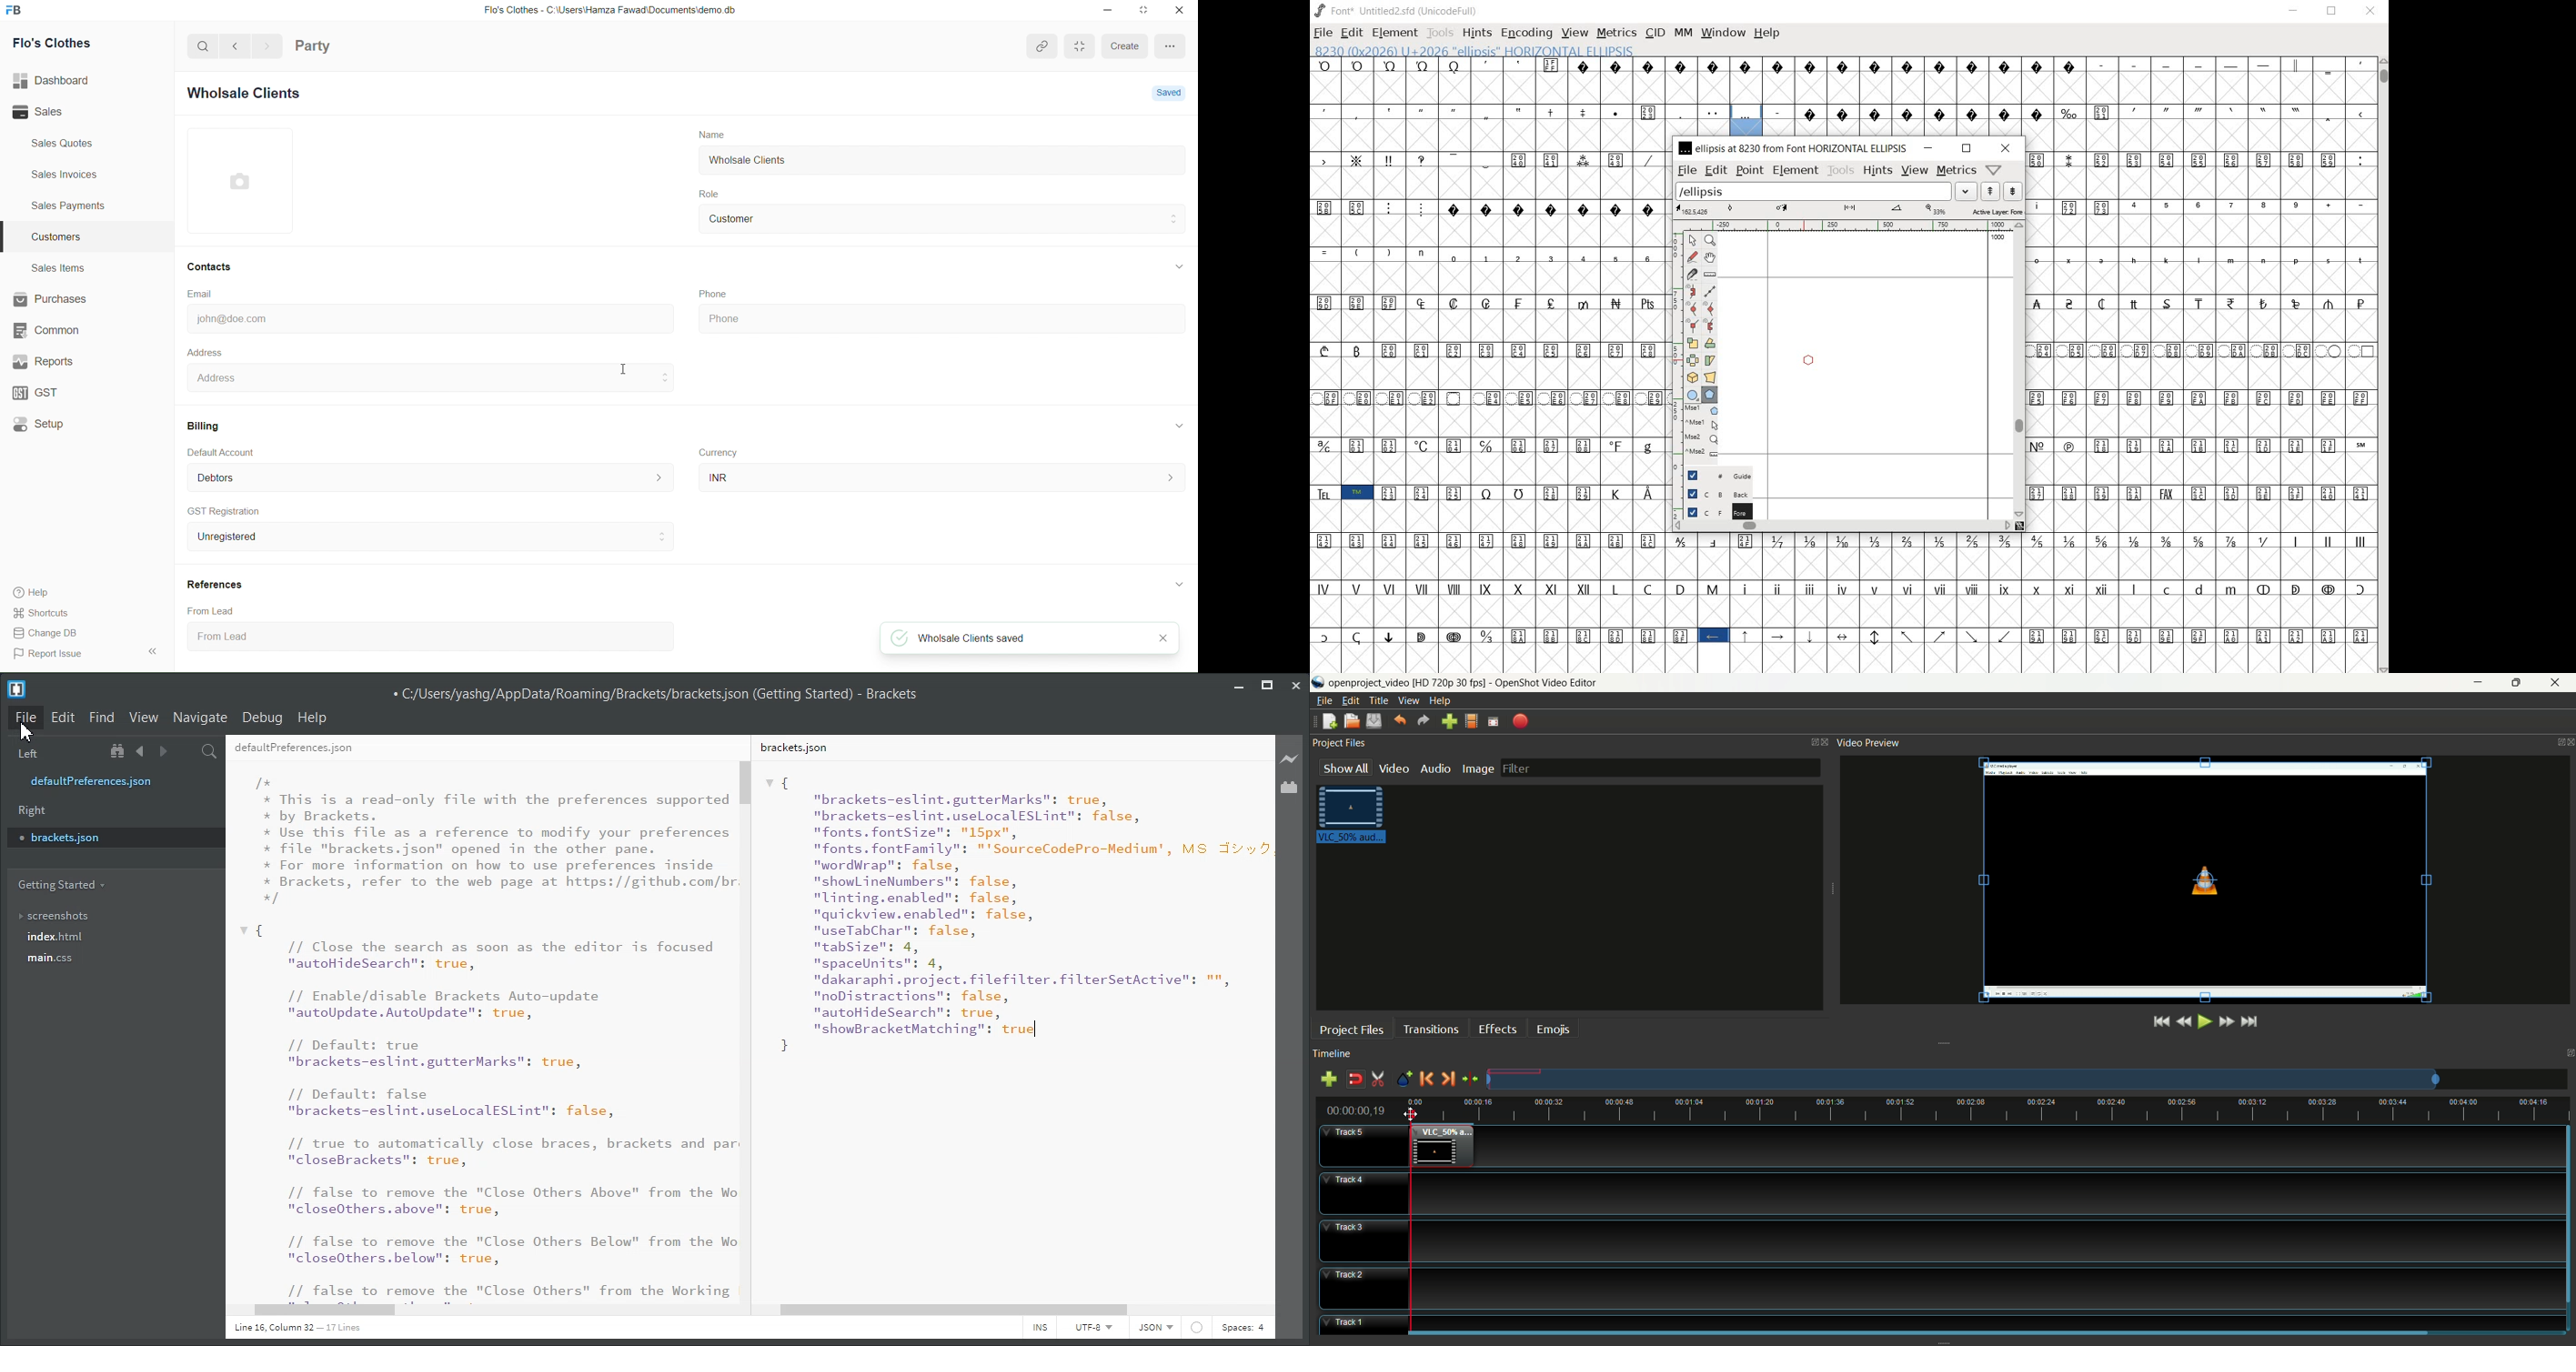  What do you see at coordinates (46, 330) in the screenshot?
I see `Common` at bounding box center [46, 330].